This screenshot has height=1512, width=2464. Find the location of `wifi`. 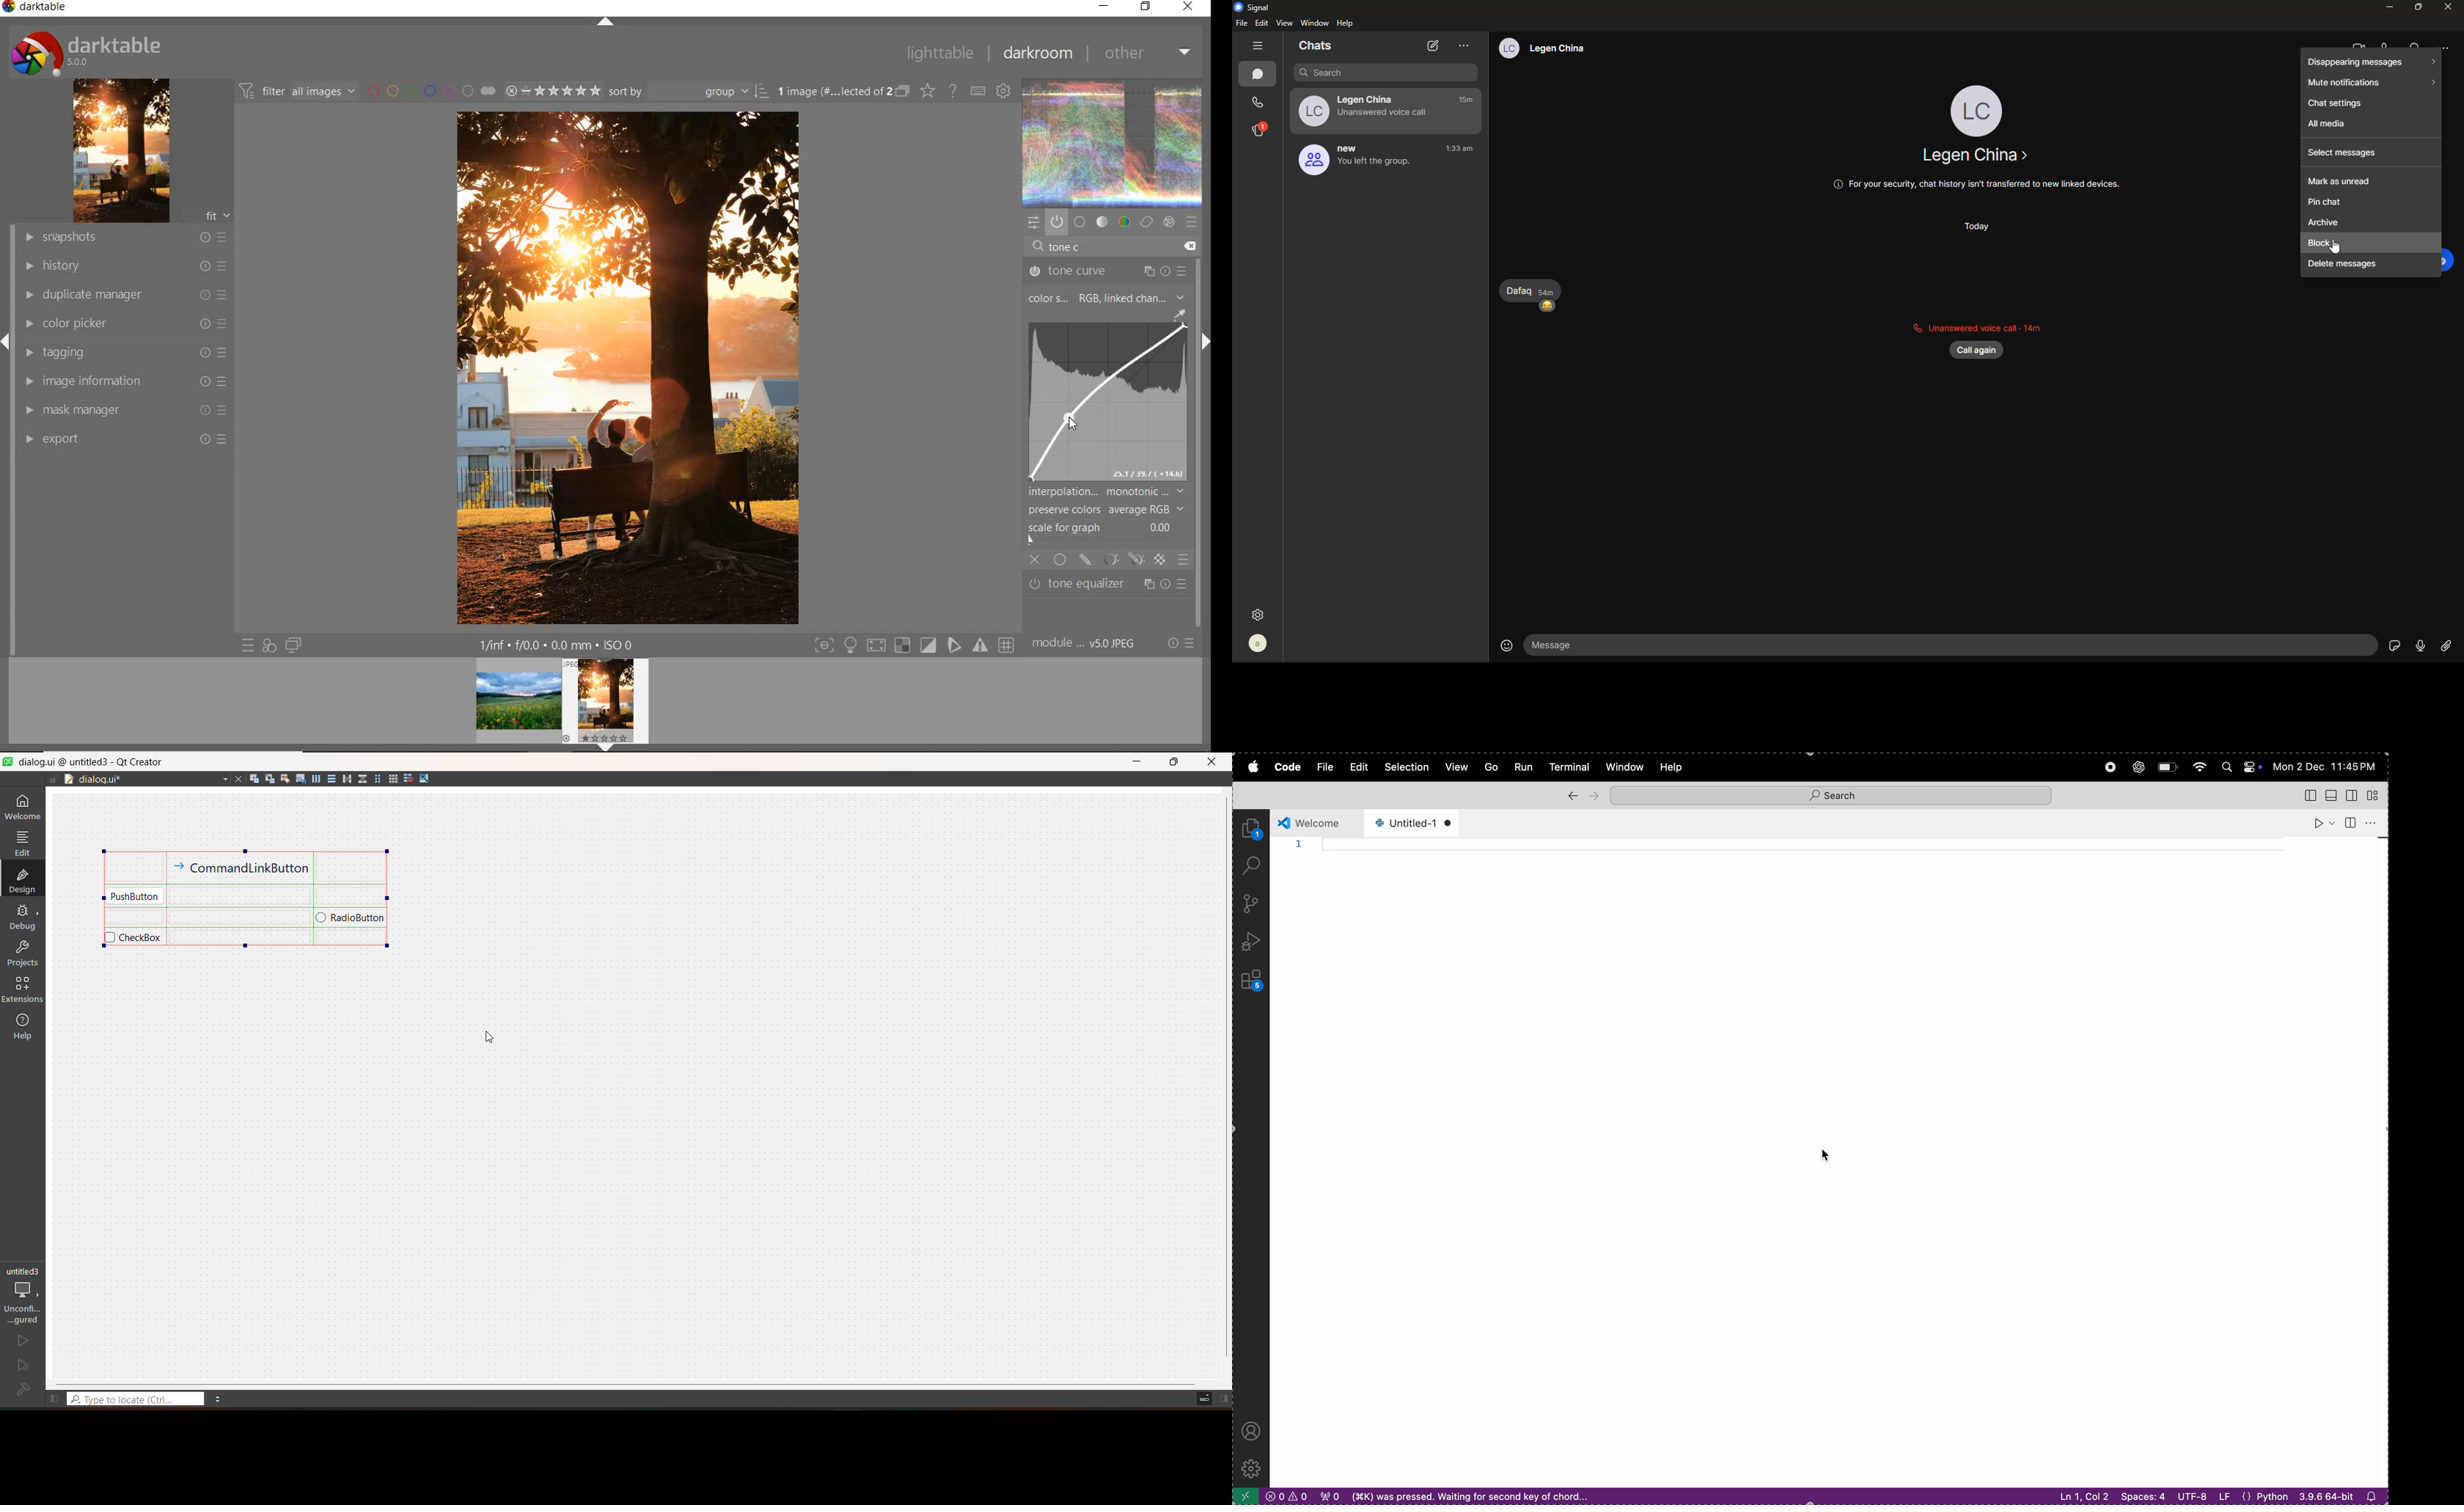

wifi is located at coordinates (2198, 767).